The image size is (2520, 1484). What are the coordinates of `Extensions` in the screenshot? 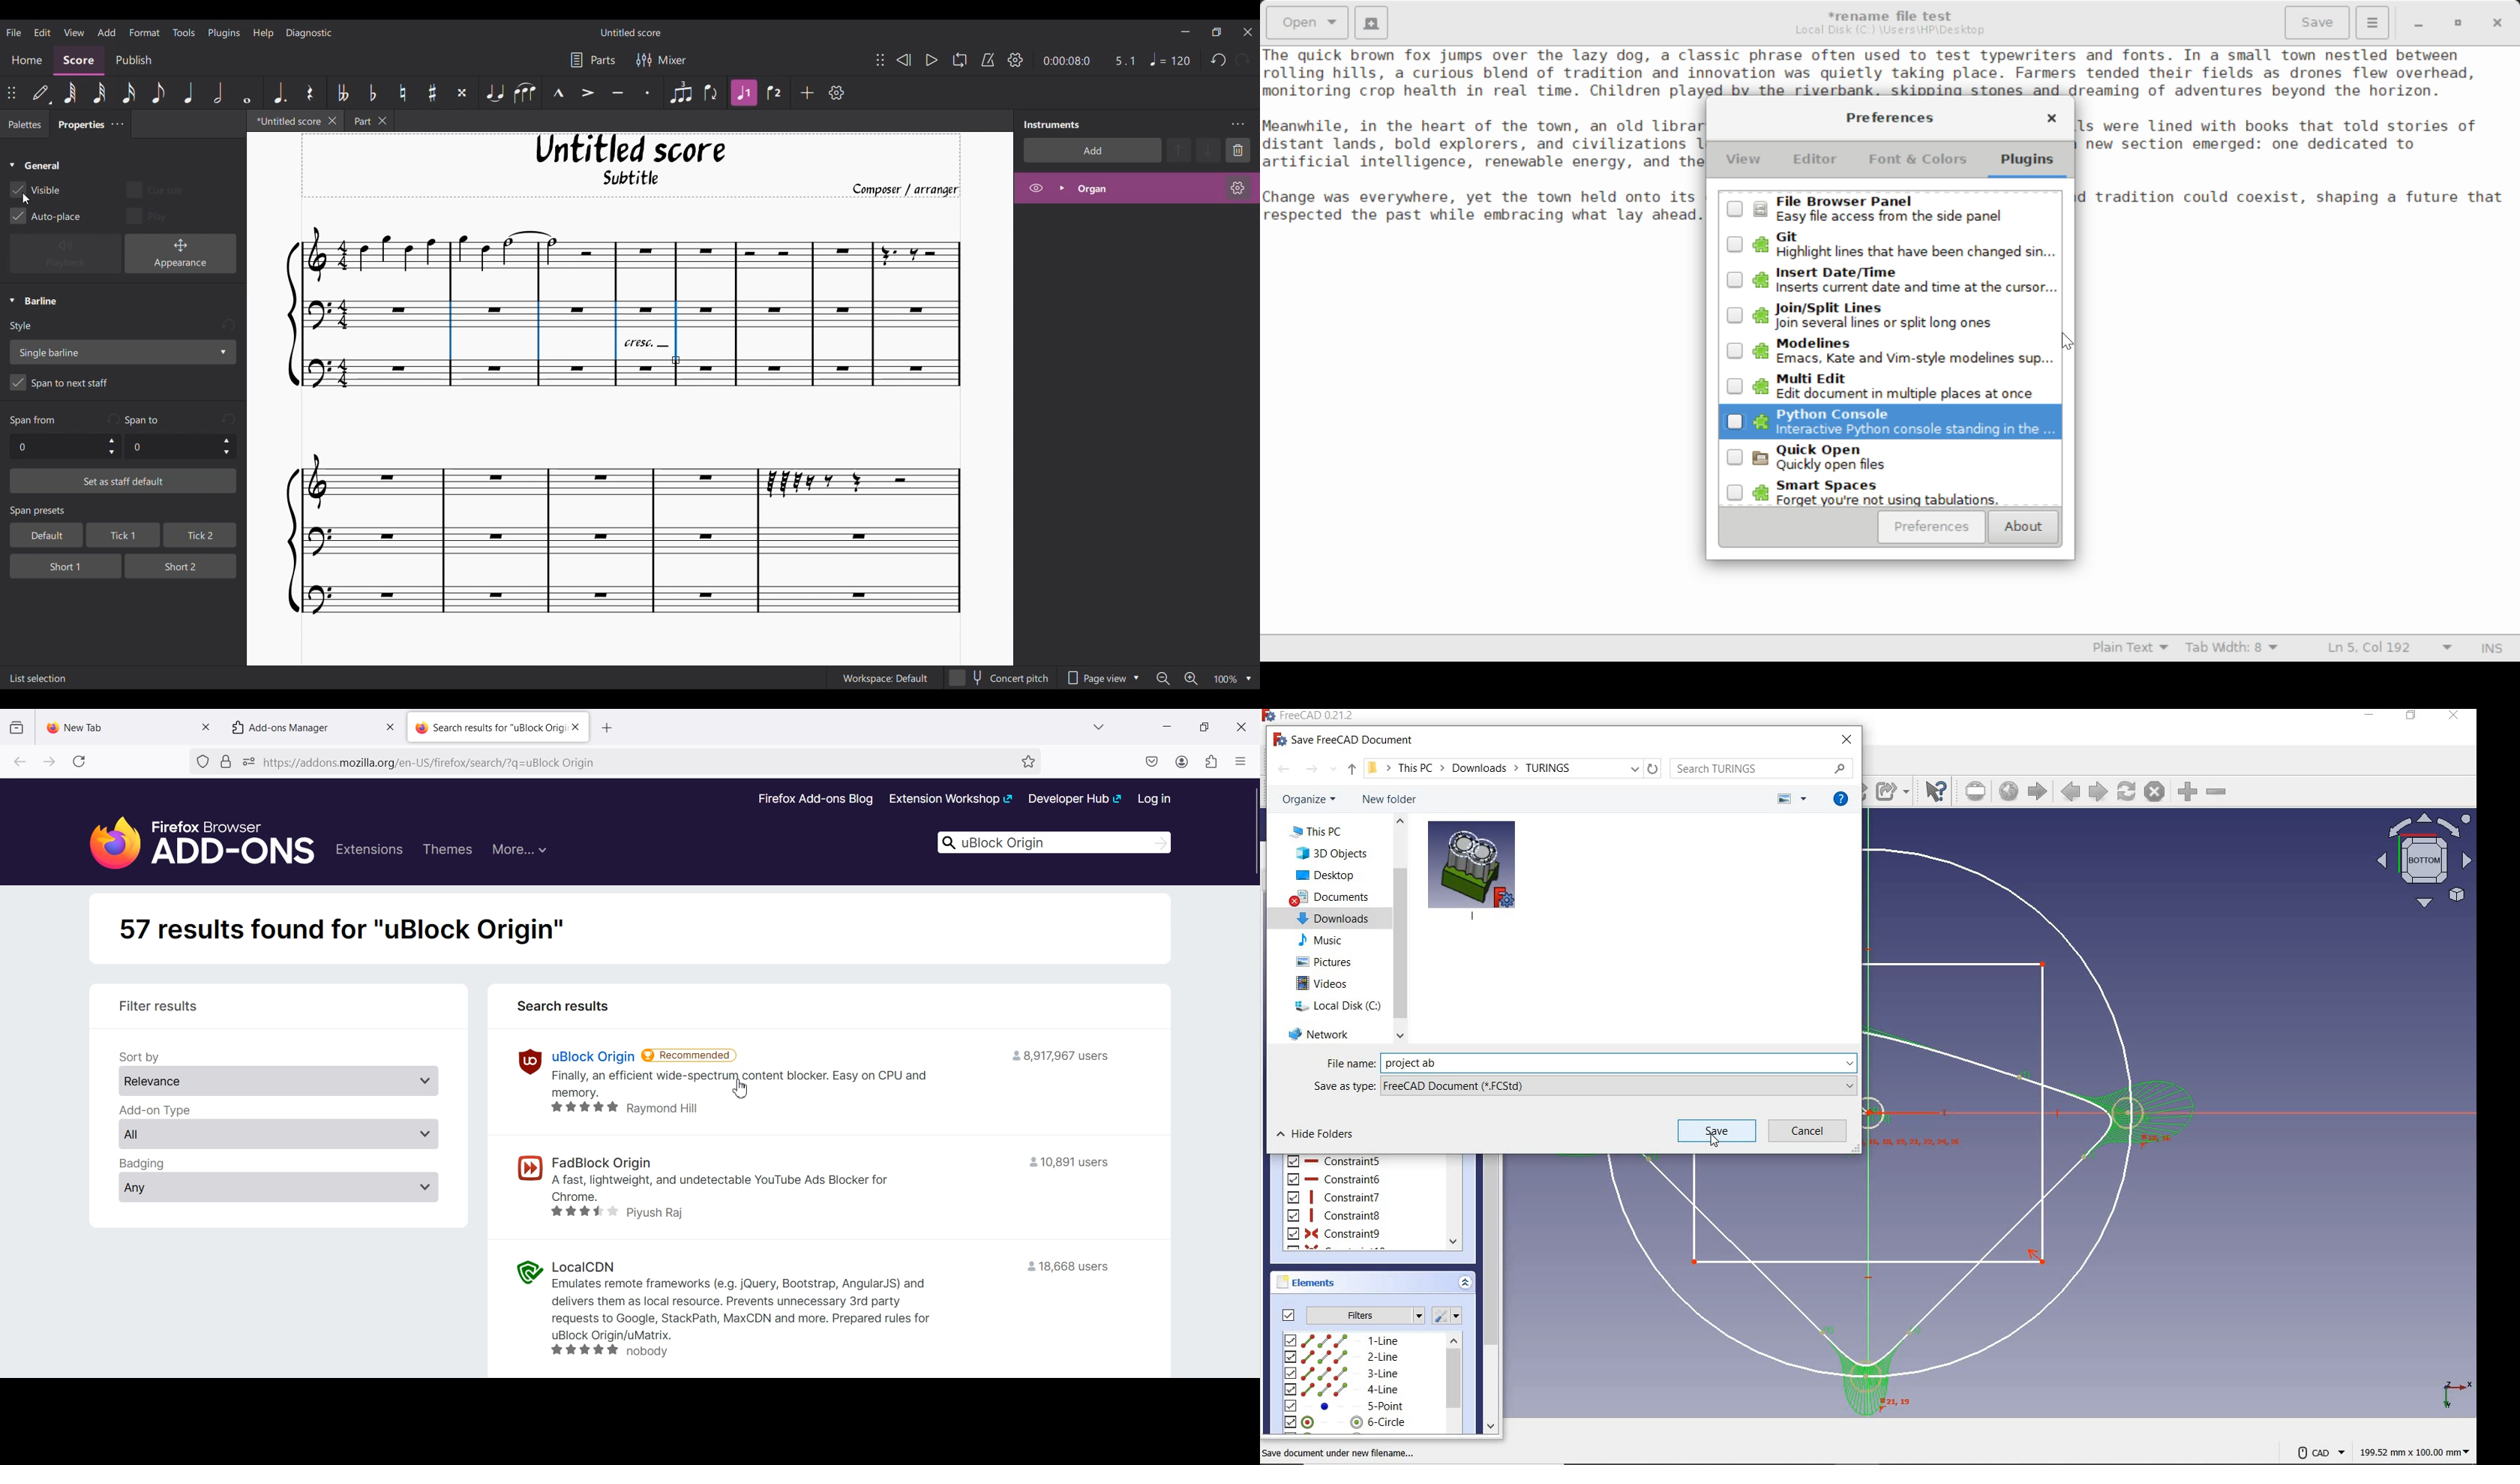 It's located at (1211, 761).